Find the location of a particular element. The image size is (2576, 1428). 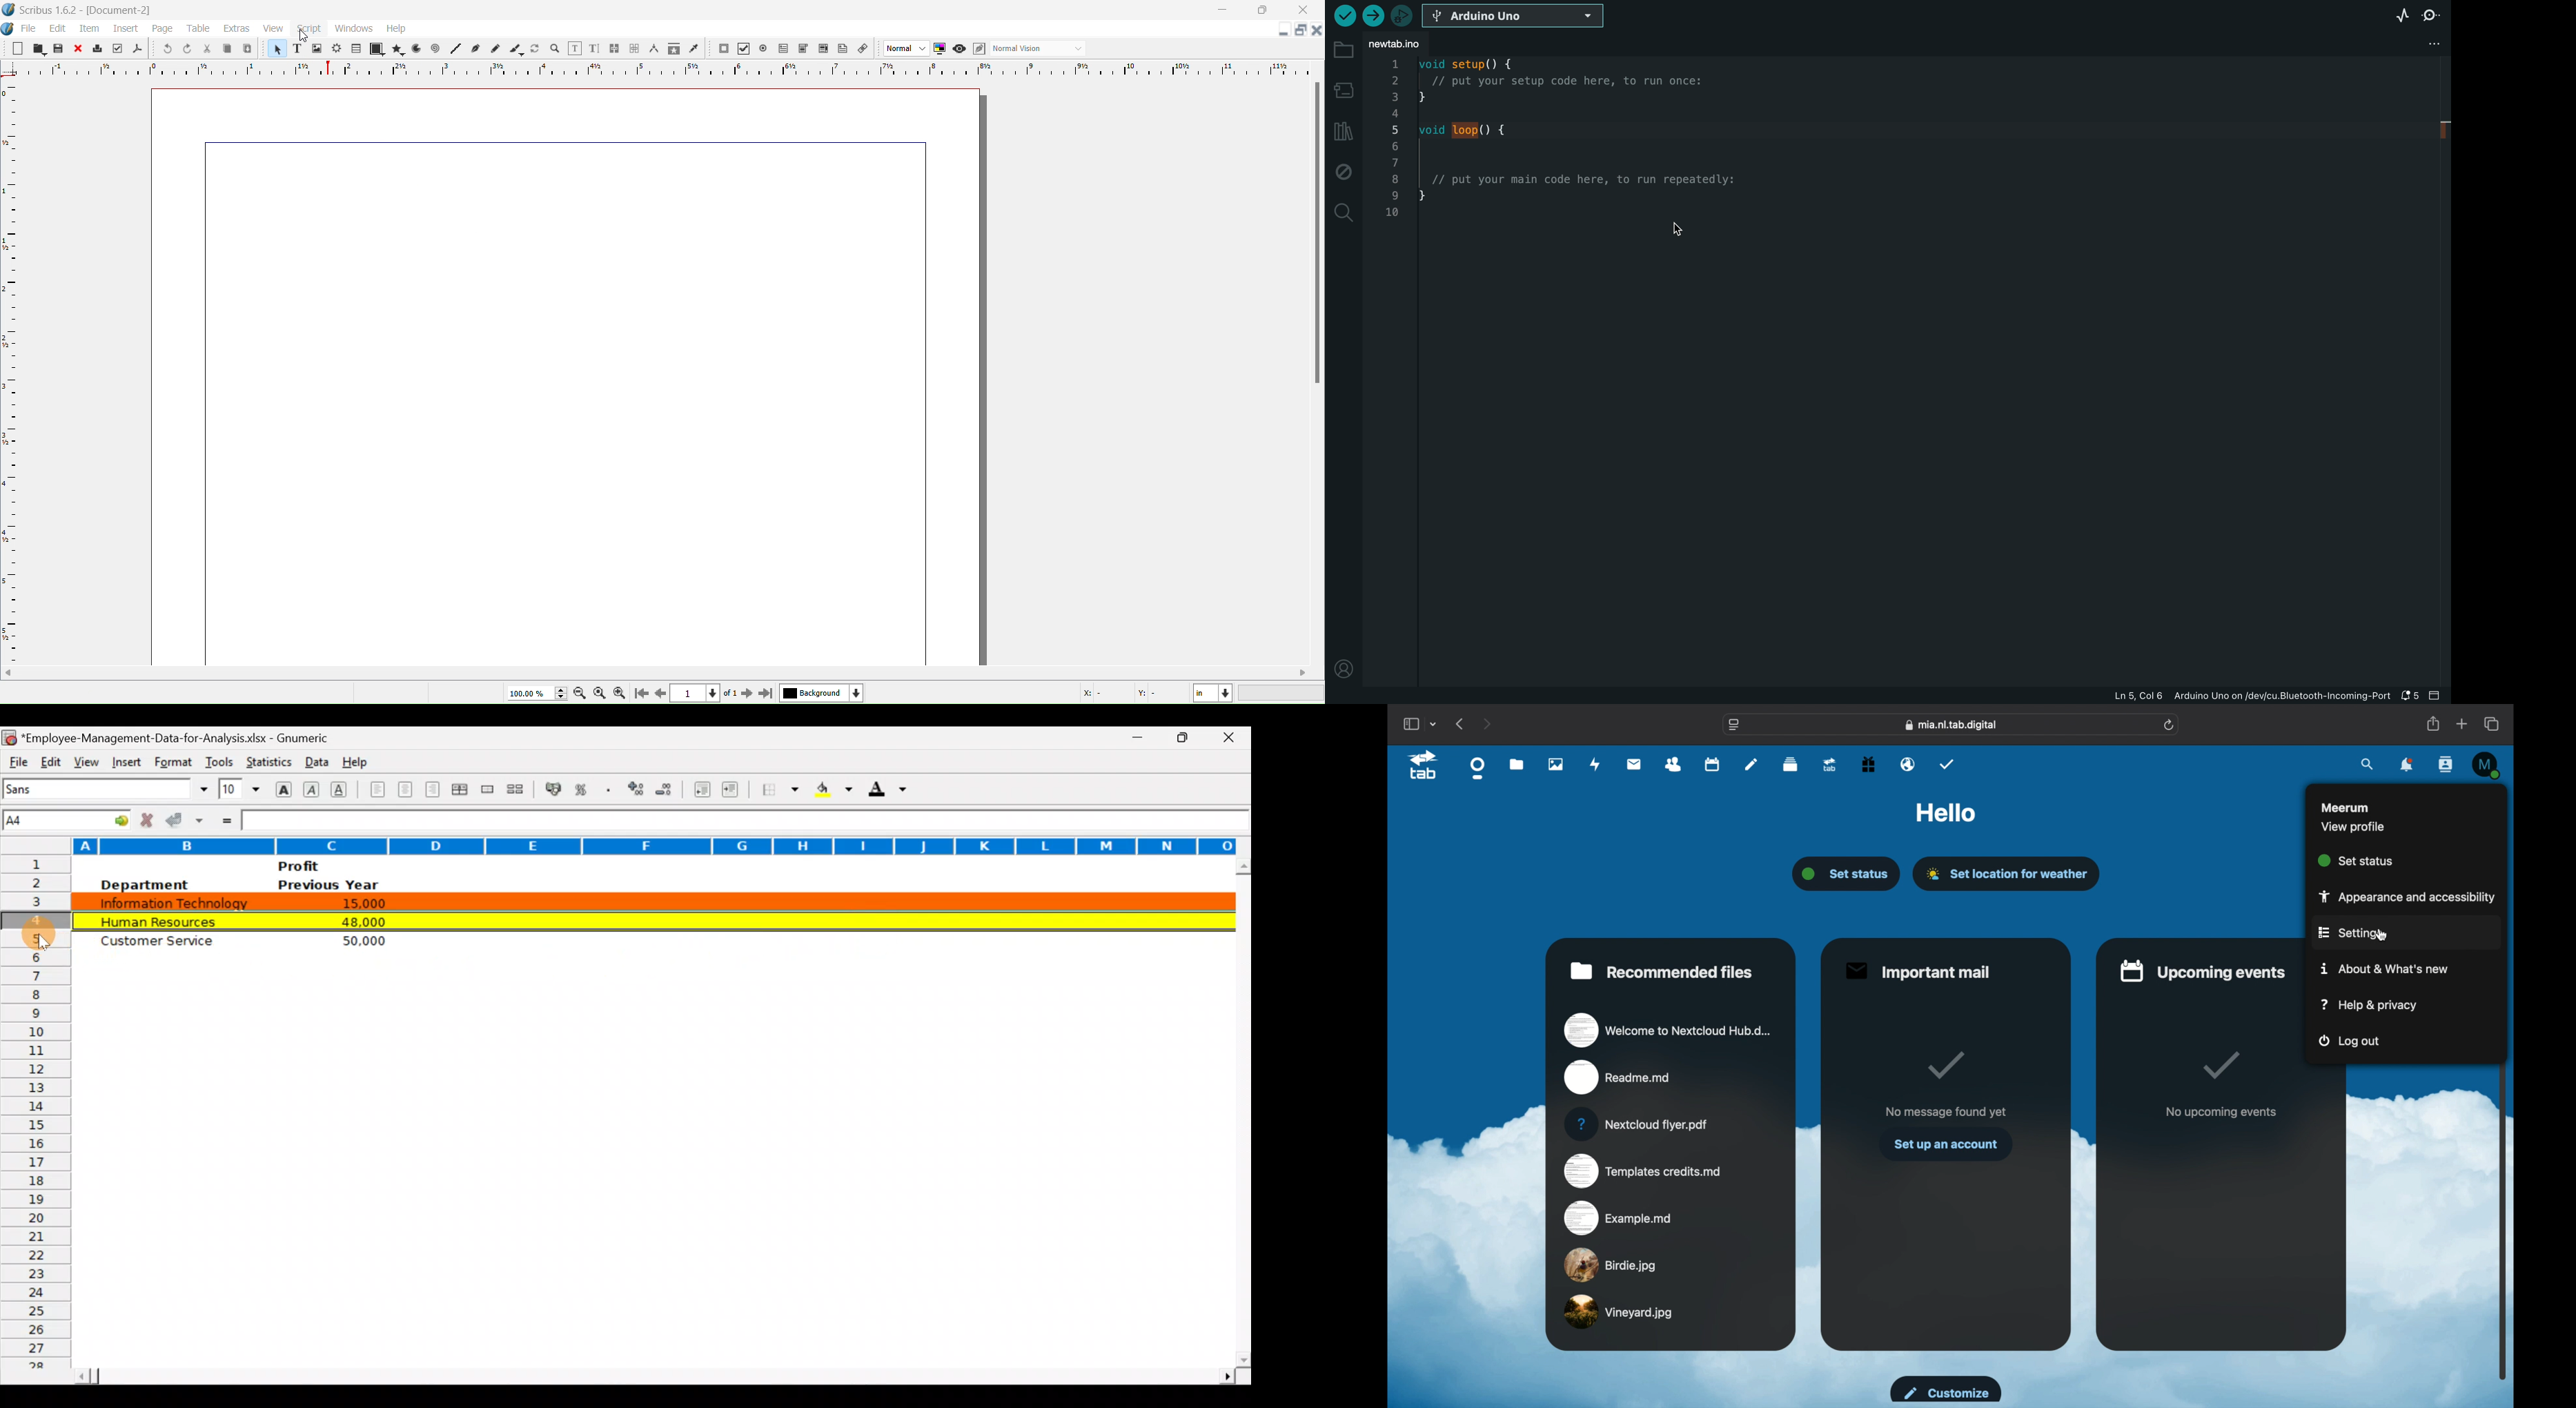

Minimize is located at coordinates (1223, 12).